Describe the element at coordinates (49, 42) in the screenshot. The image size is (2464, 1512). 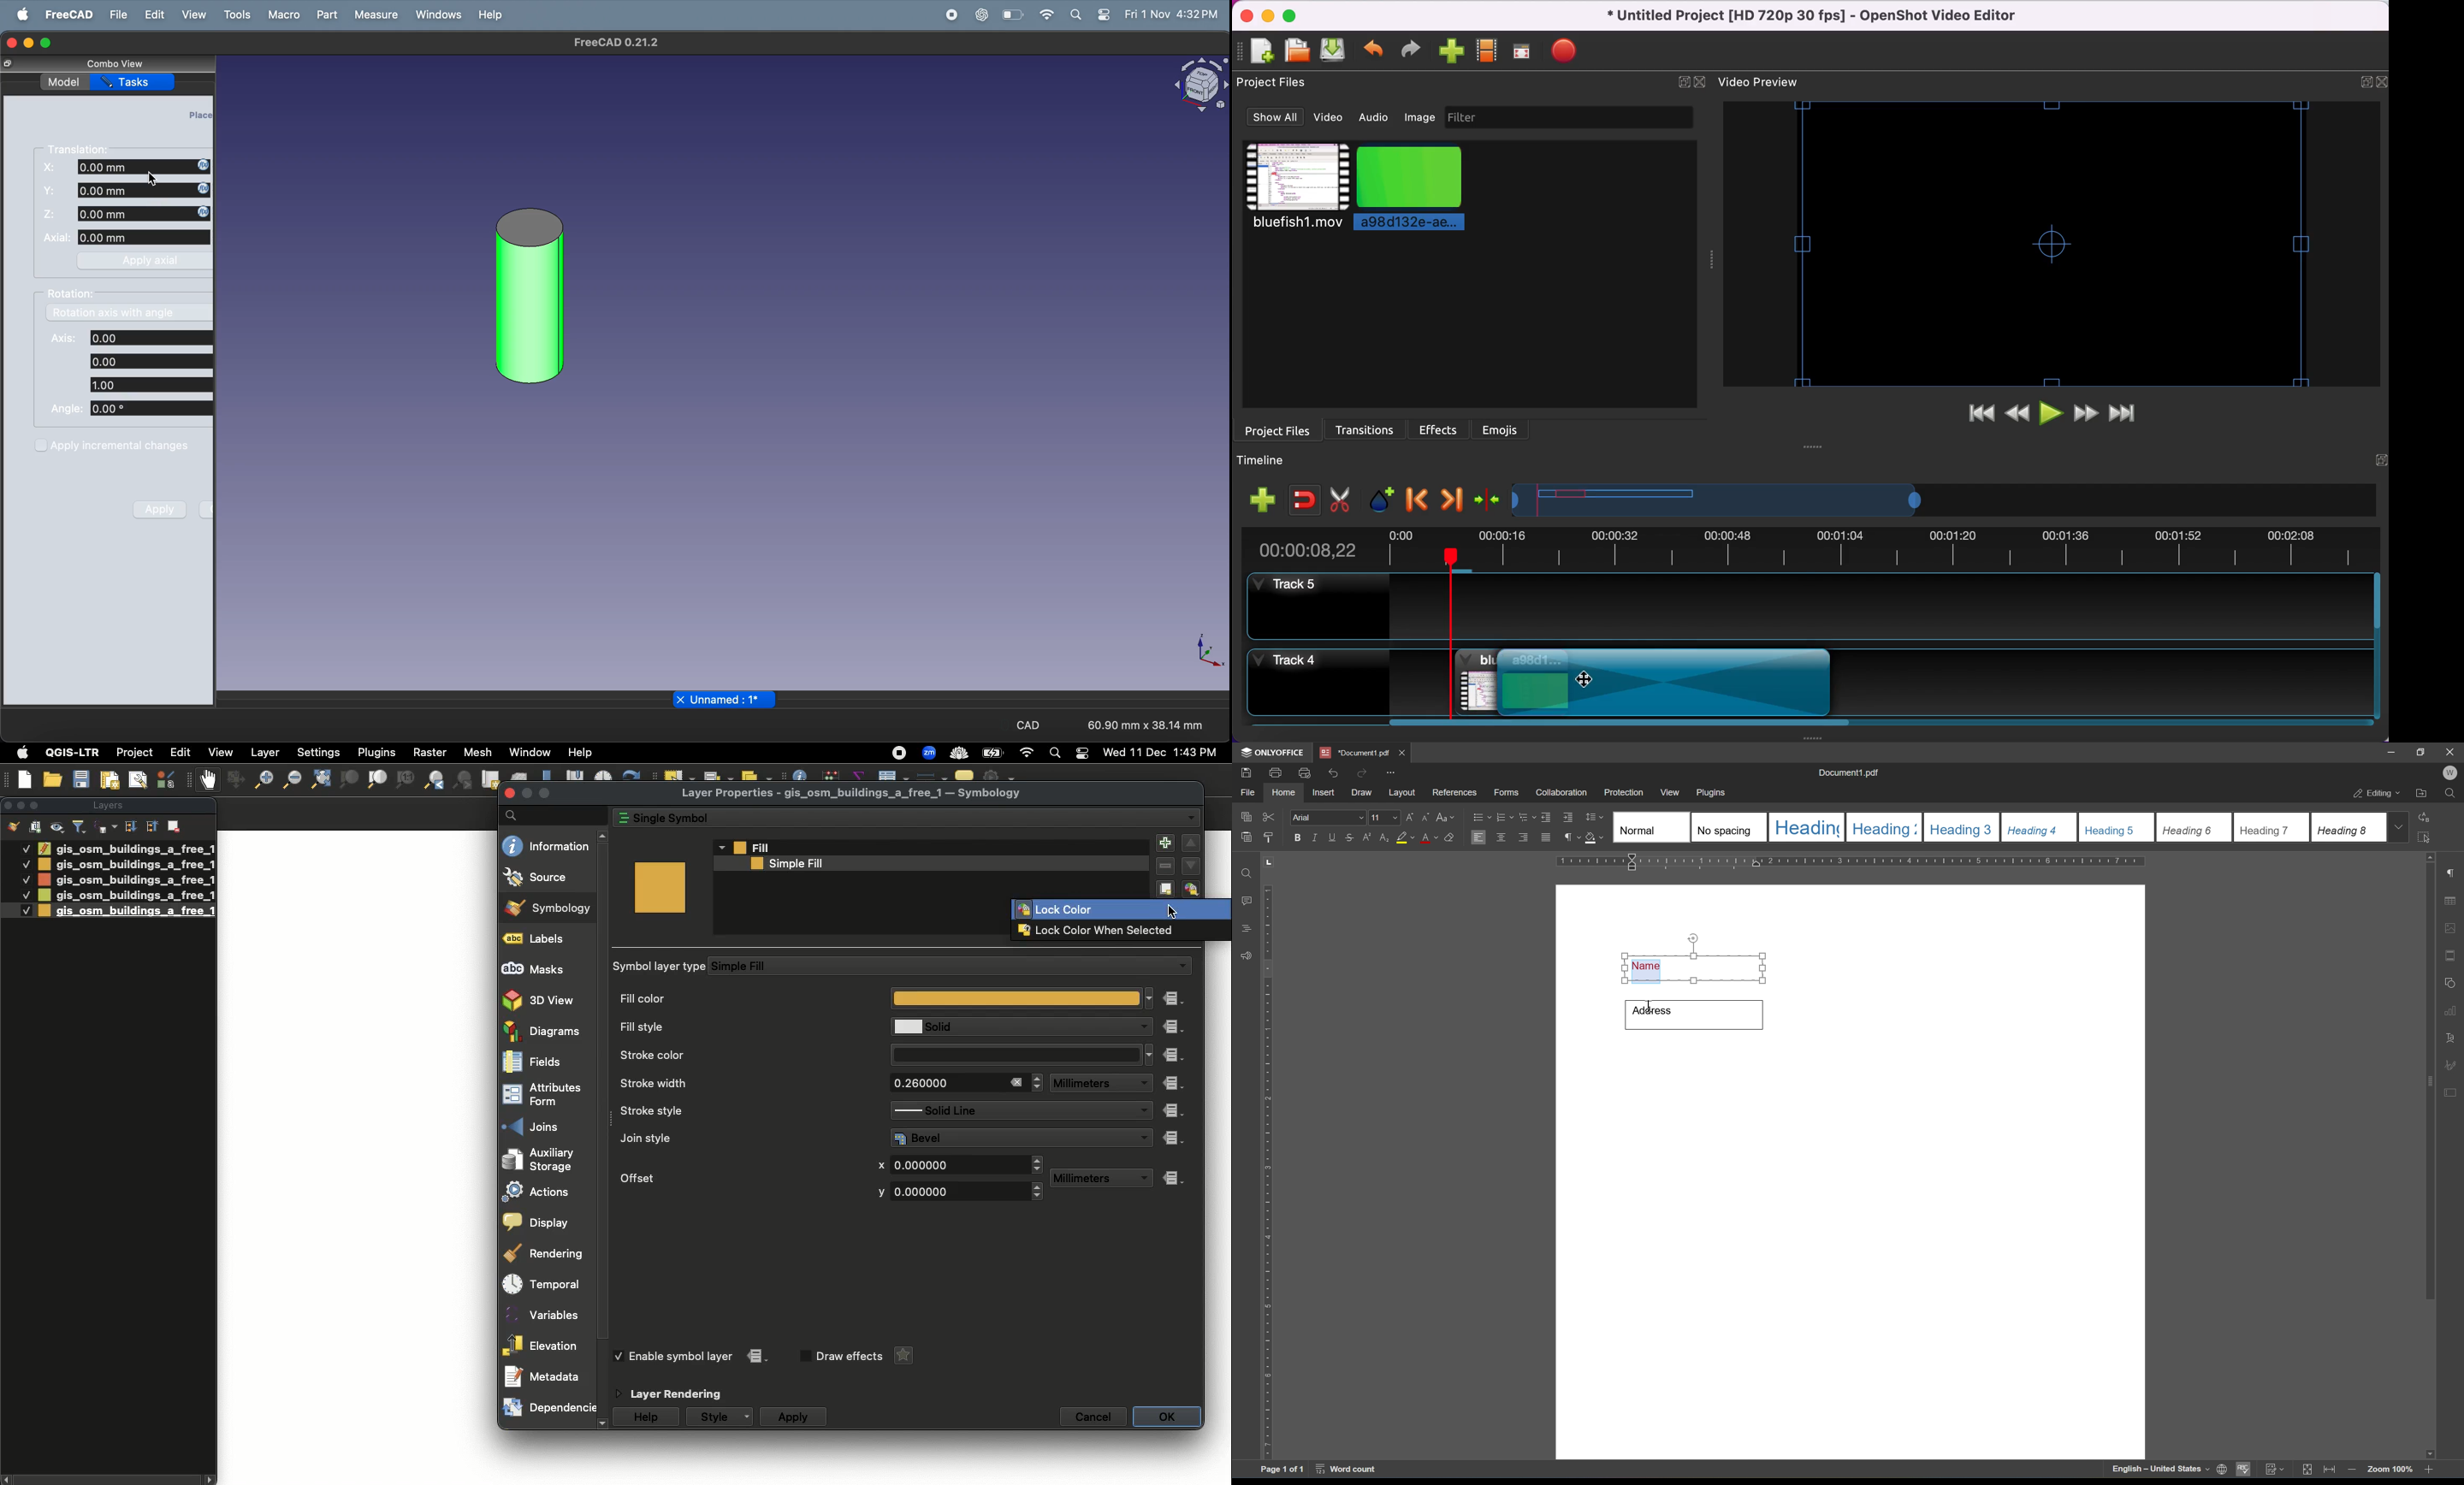
I see `maximize` at that location.